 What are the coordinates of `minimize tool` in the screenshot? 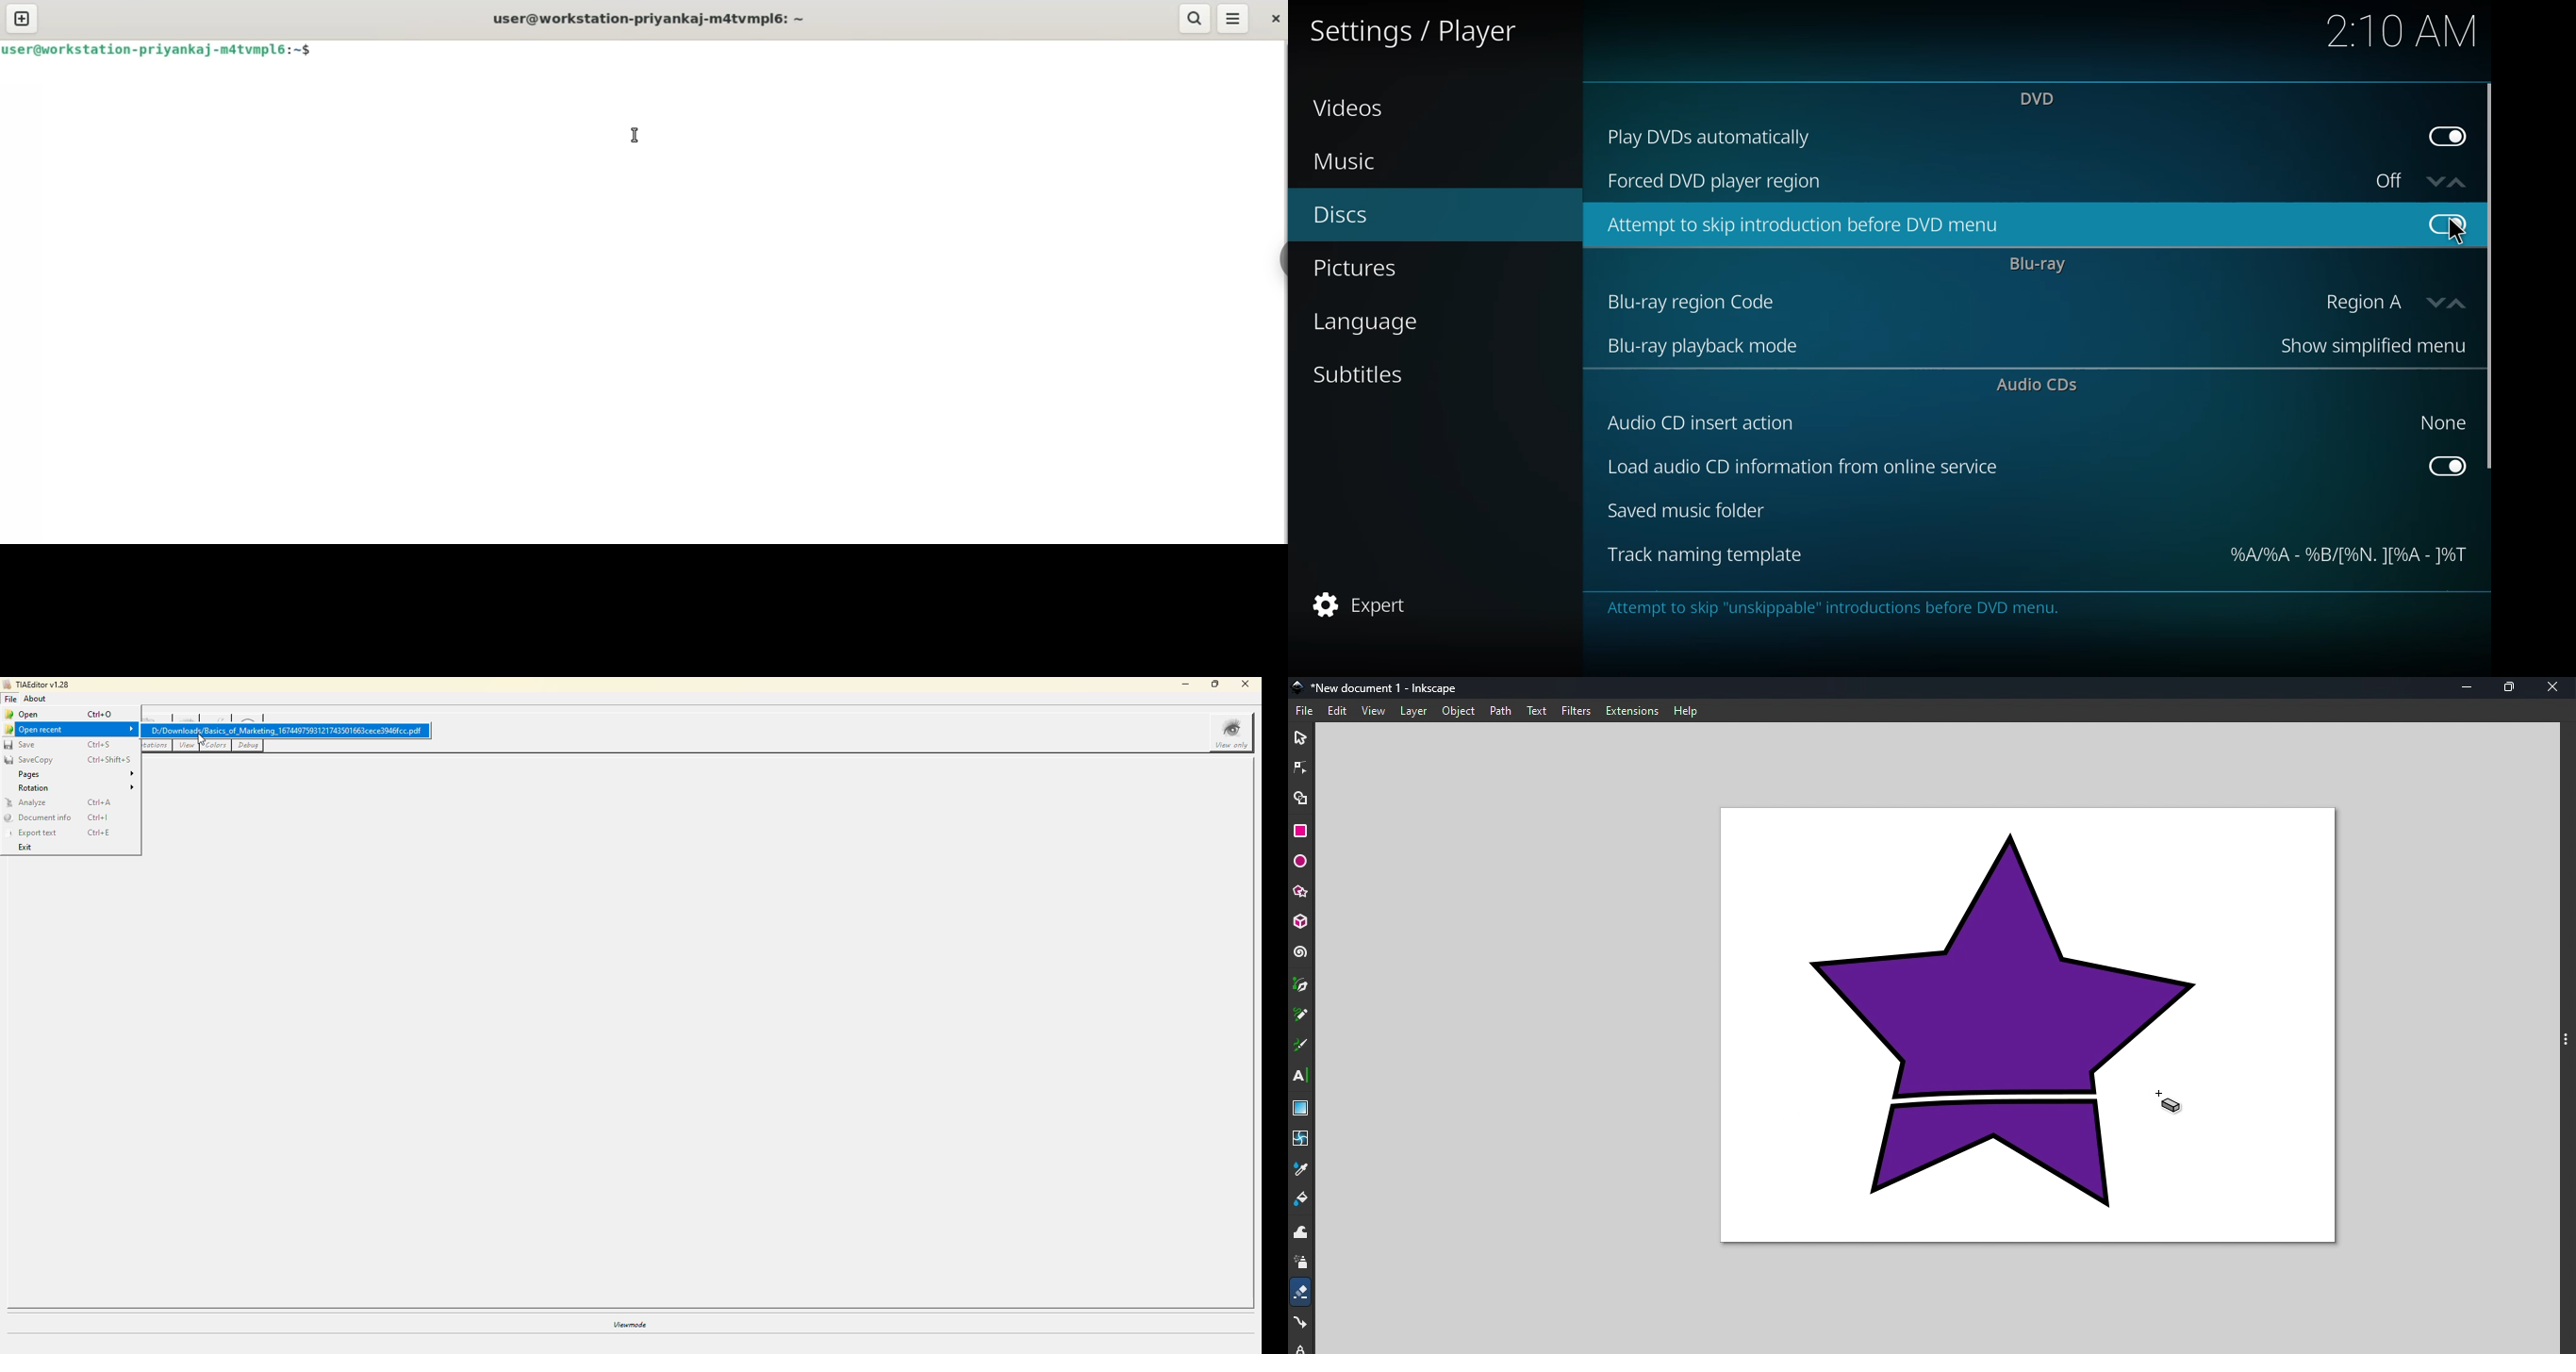 It's located at (2466, 687).